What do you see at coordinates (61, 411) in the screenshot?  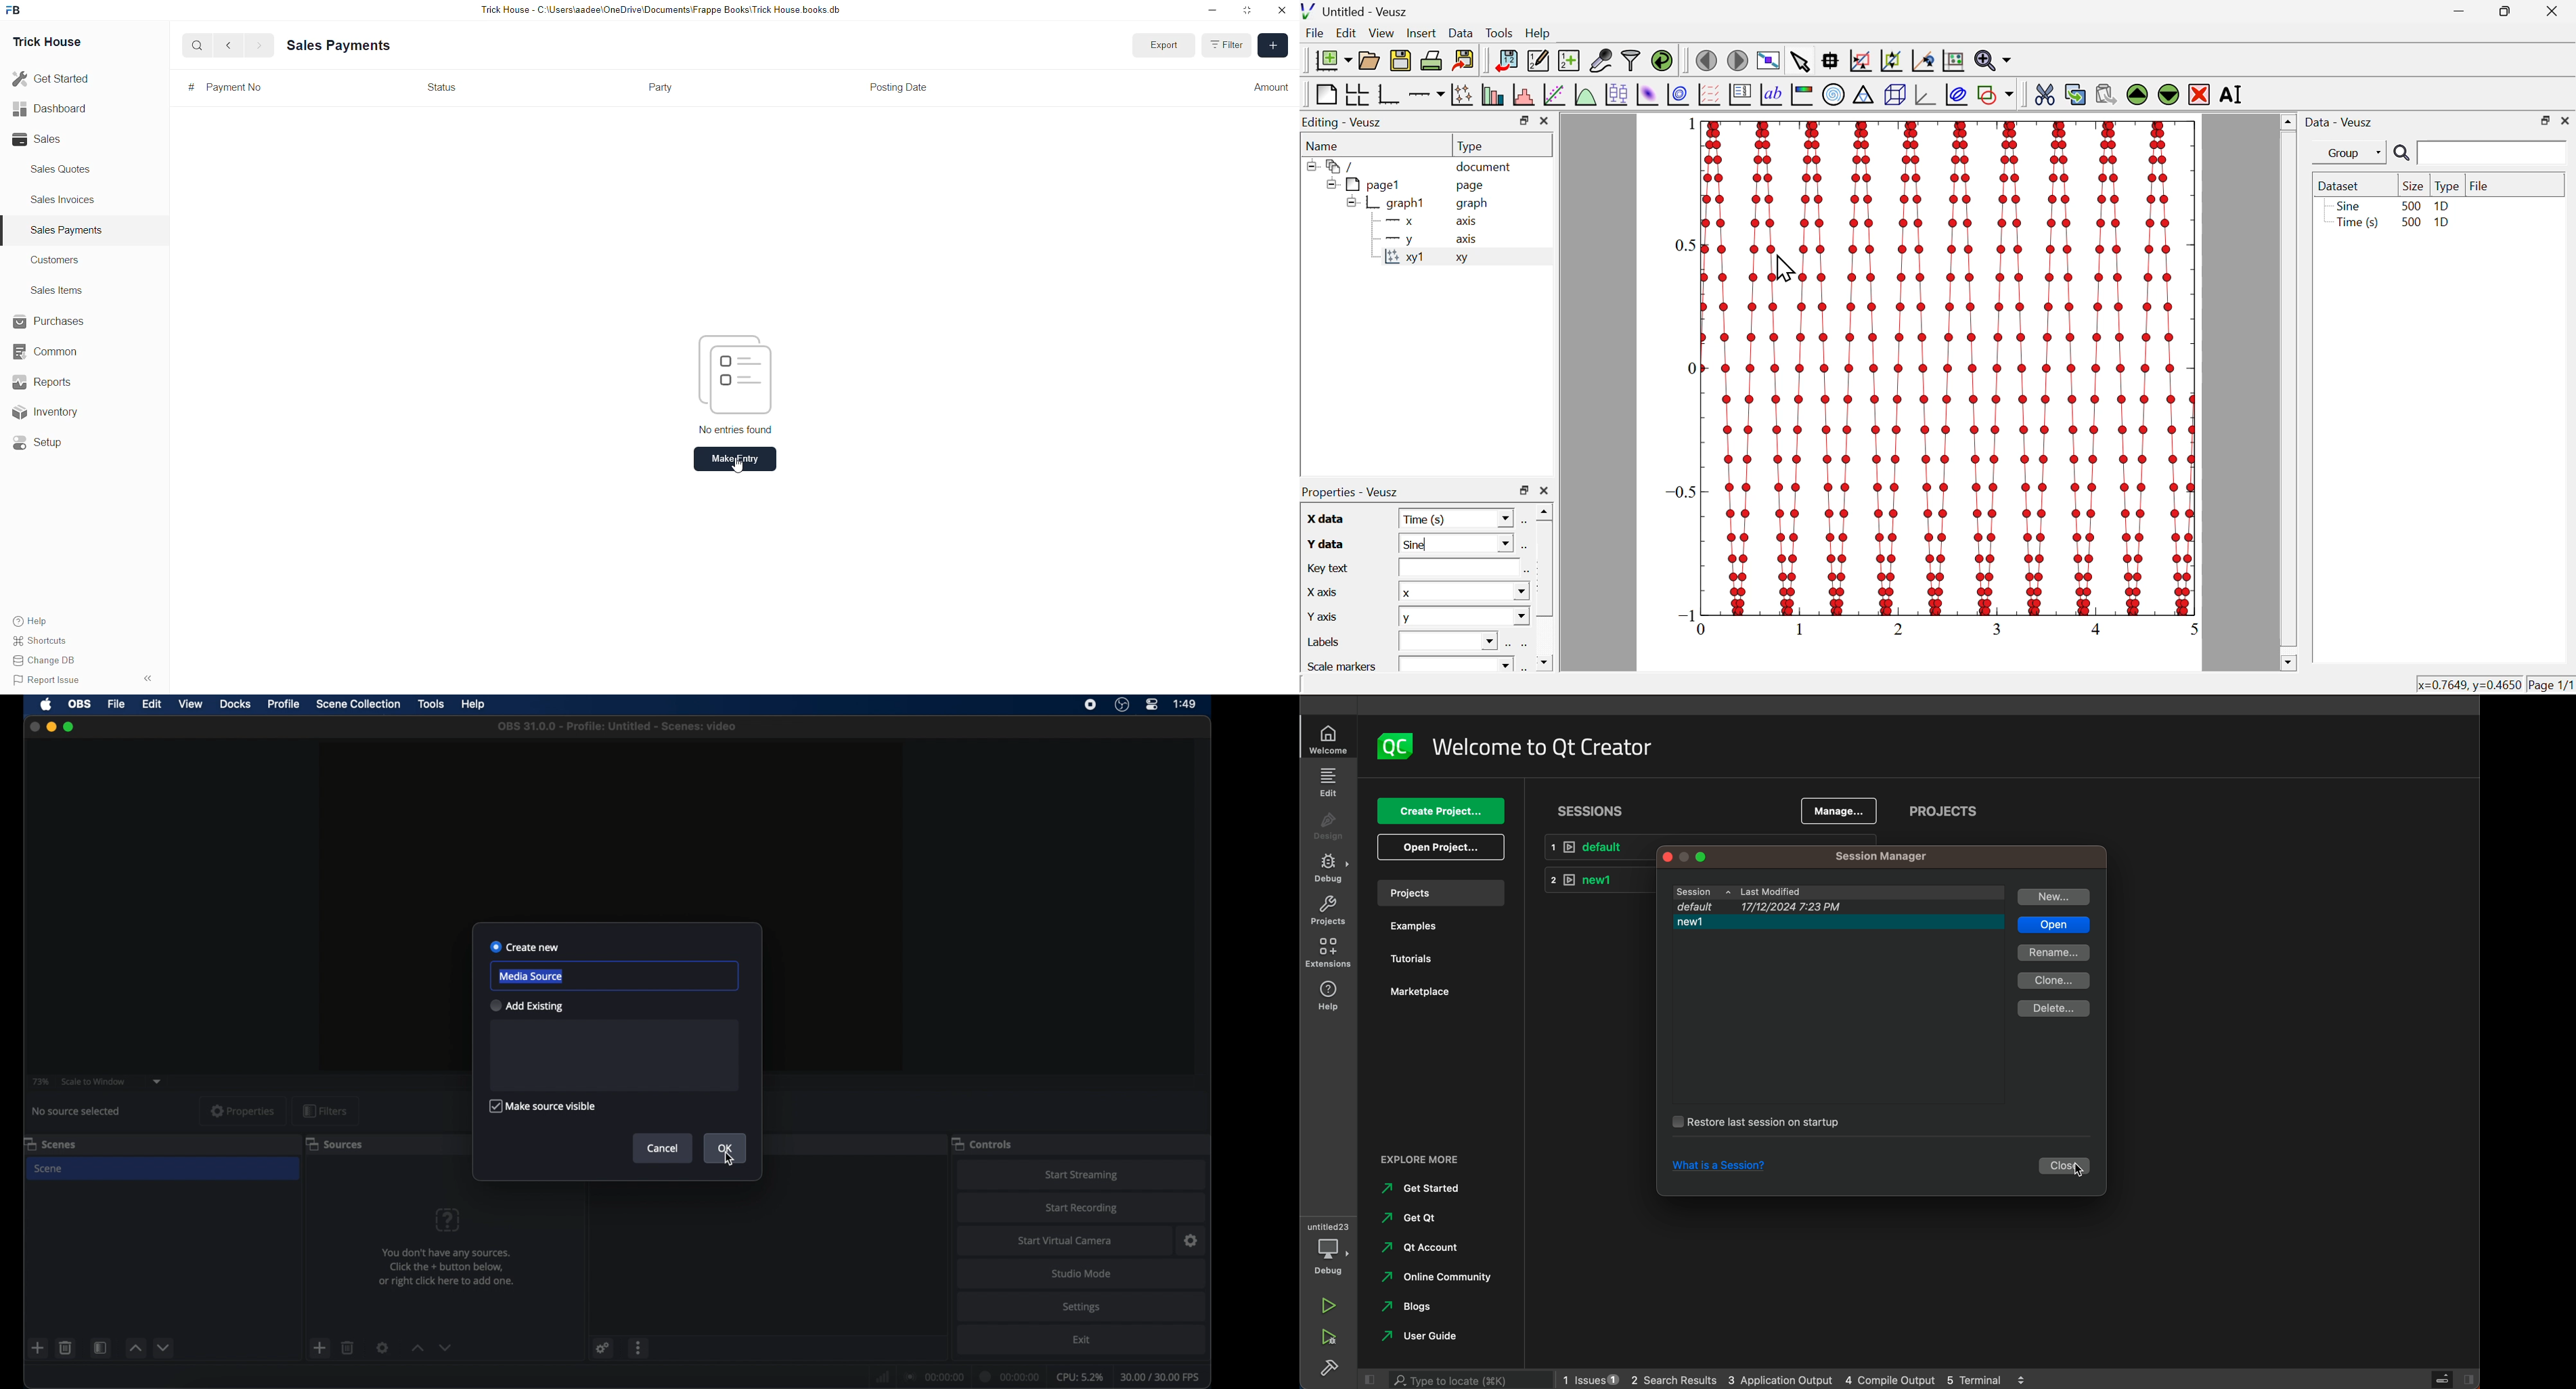 I see `Inventory` at bounding box center [61, 411].